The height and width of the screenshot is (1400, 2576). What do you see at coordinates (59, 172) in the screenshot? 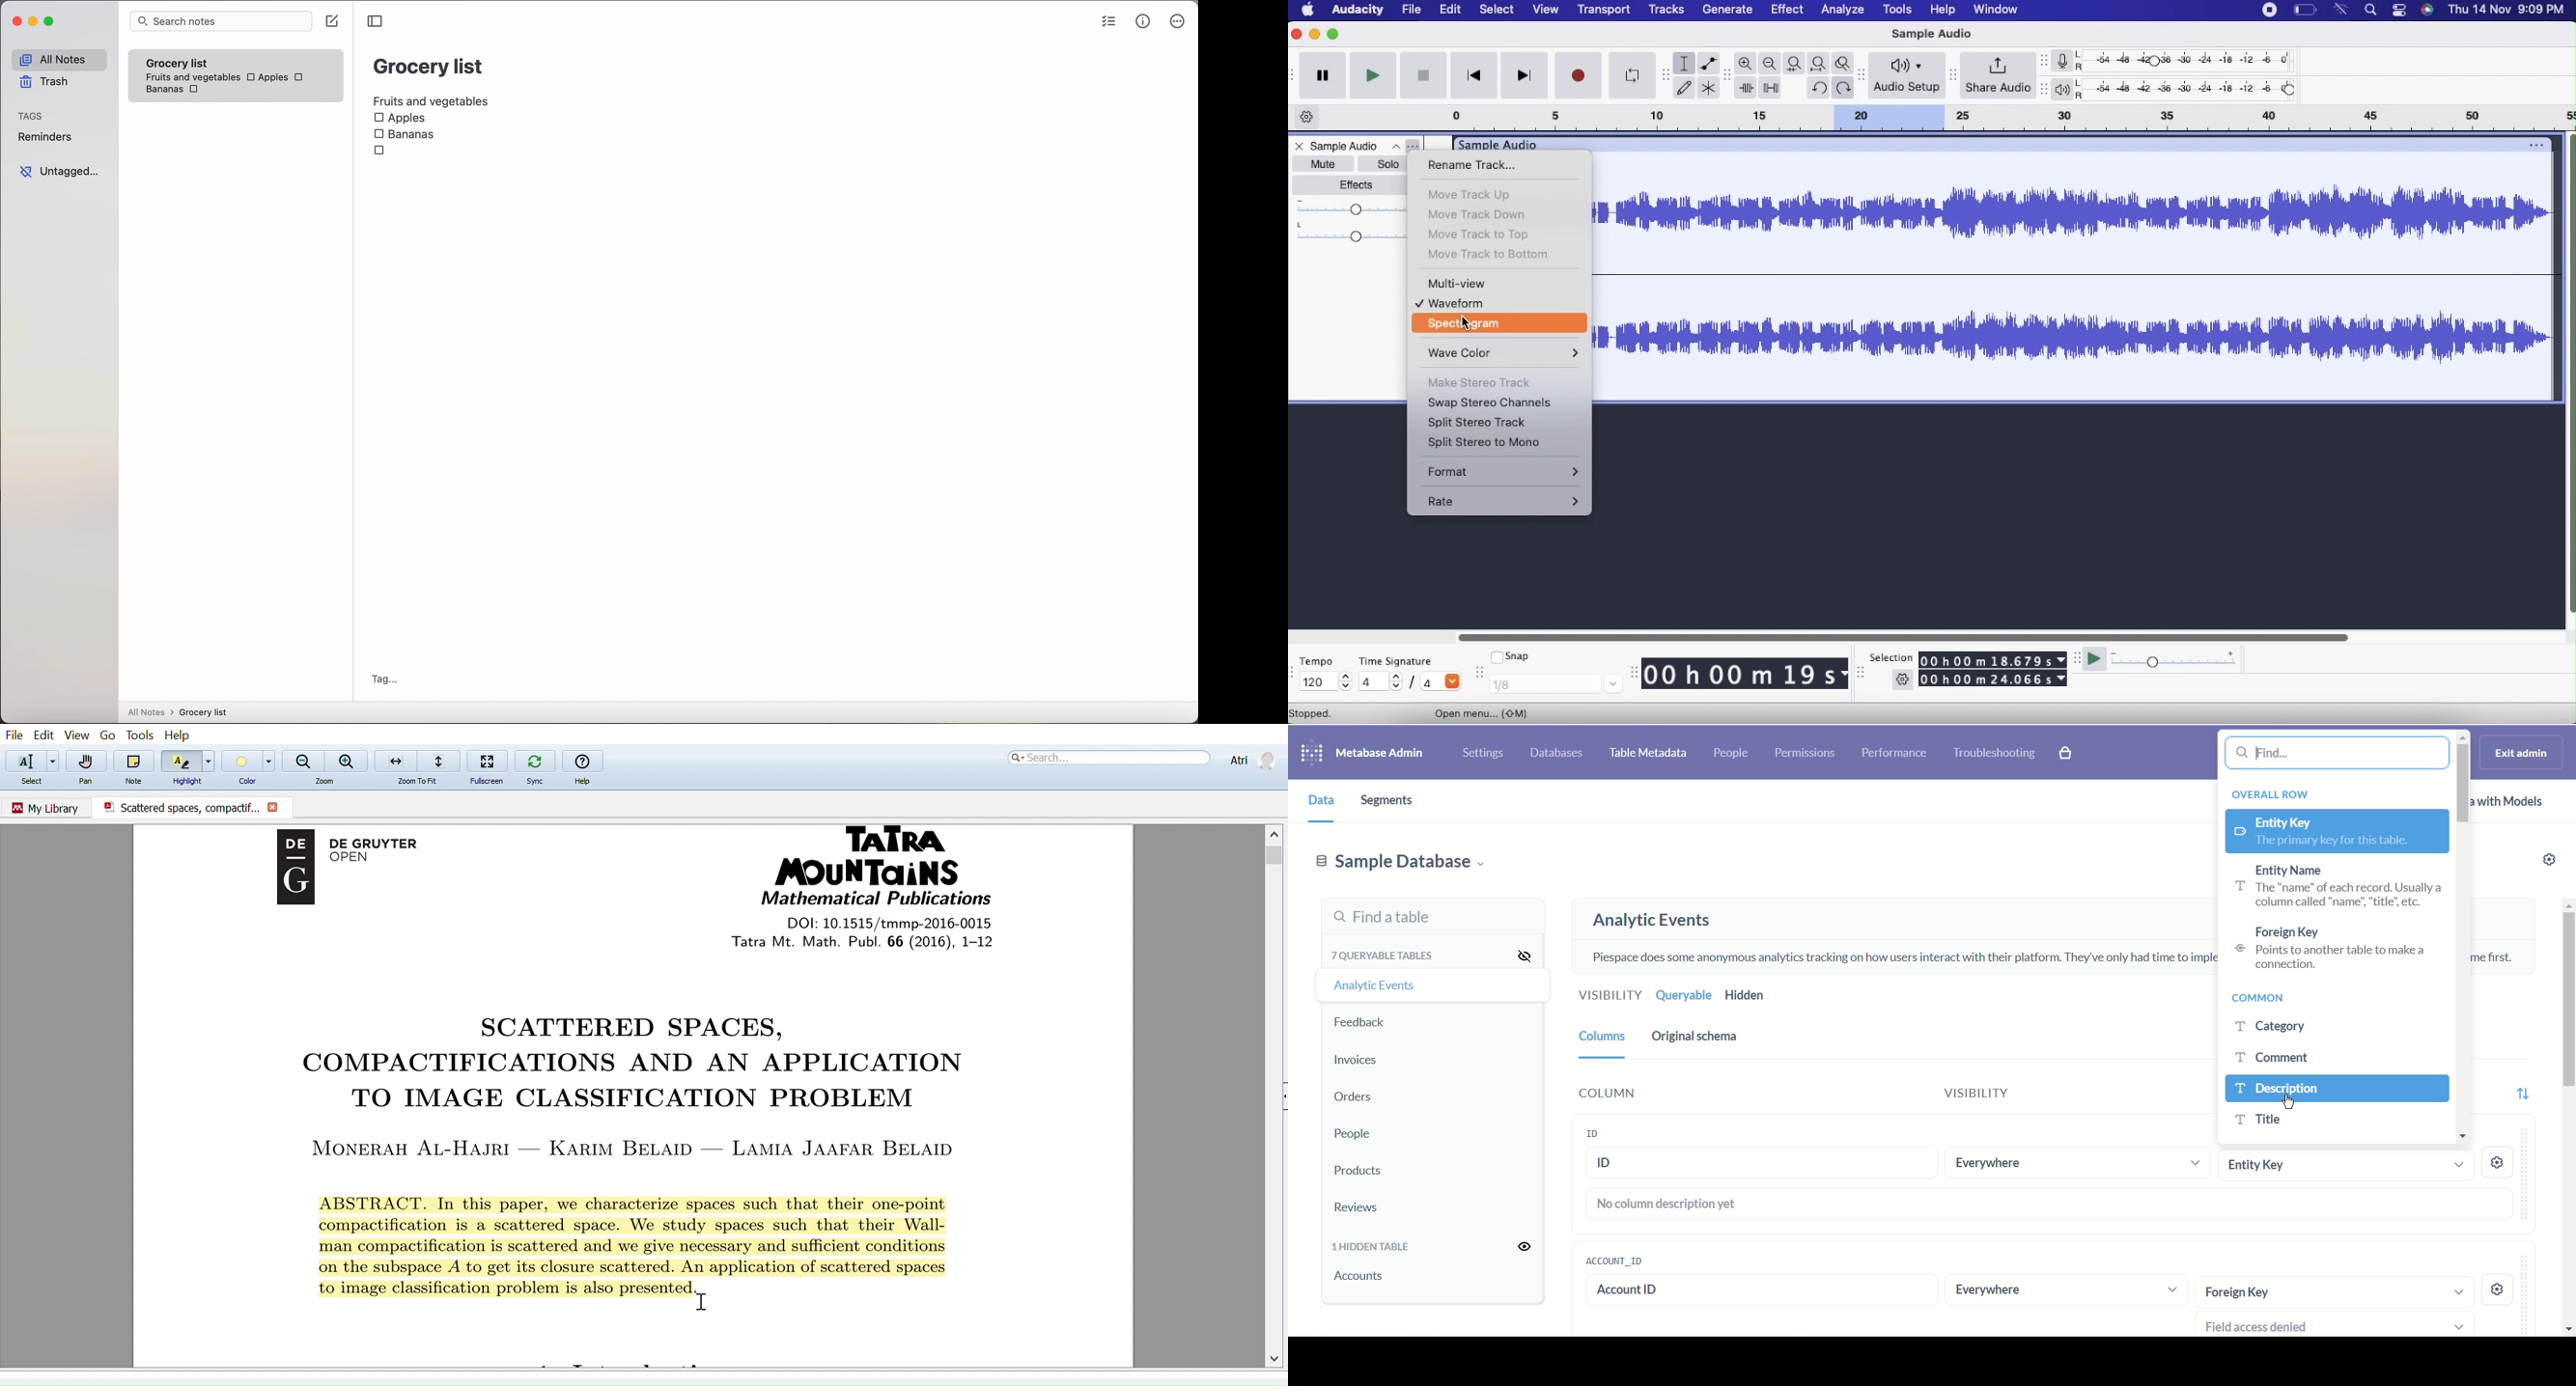
I see `untagged` at bounding box center [59, 172].